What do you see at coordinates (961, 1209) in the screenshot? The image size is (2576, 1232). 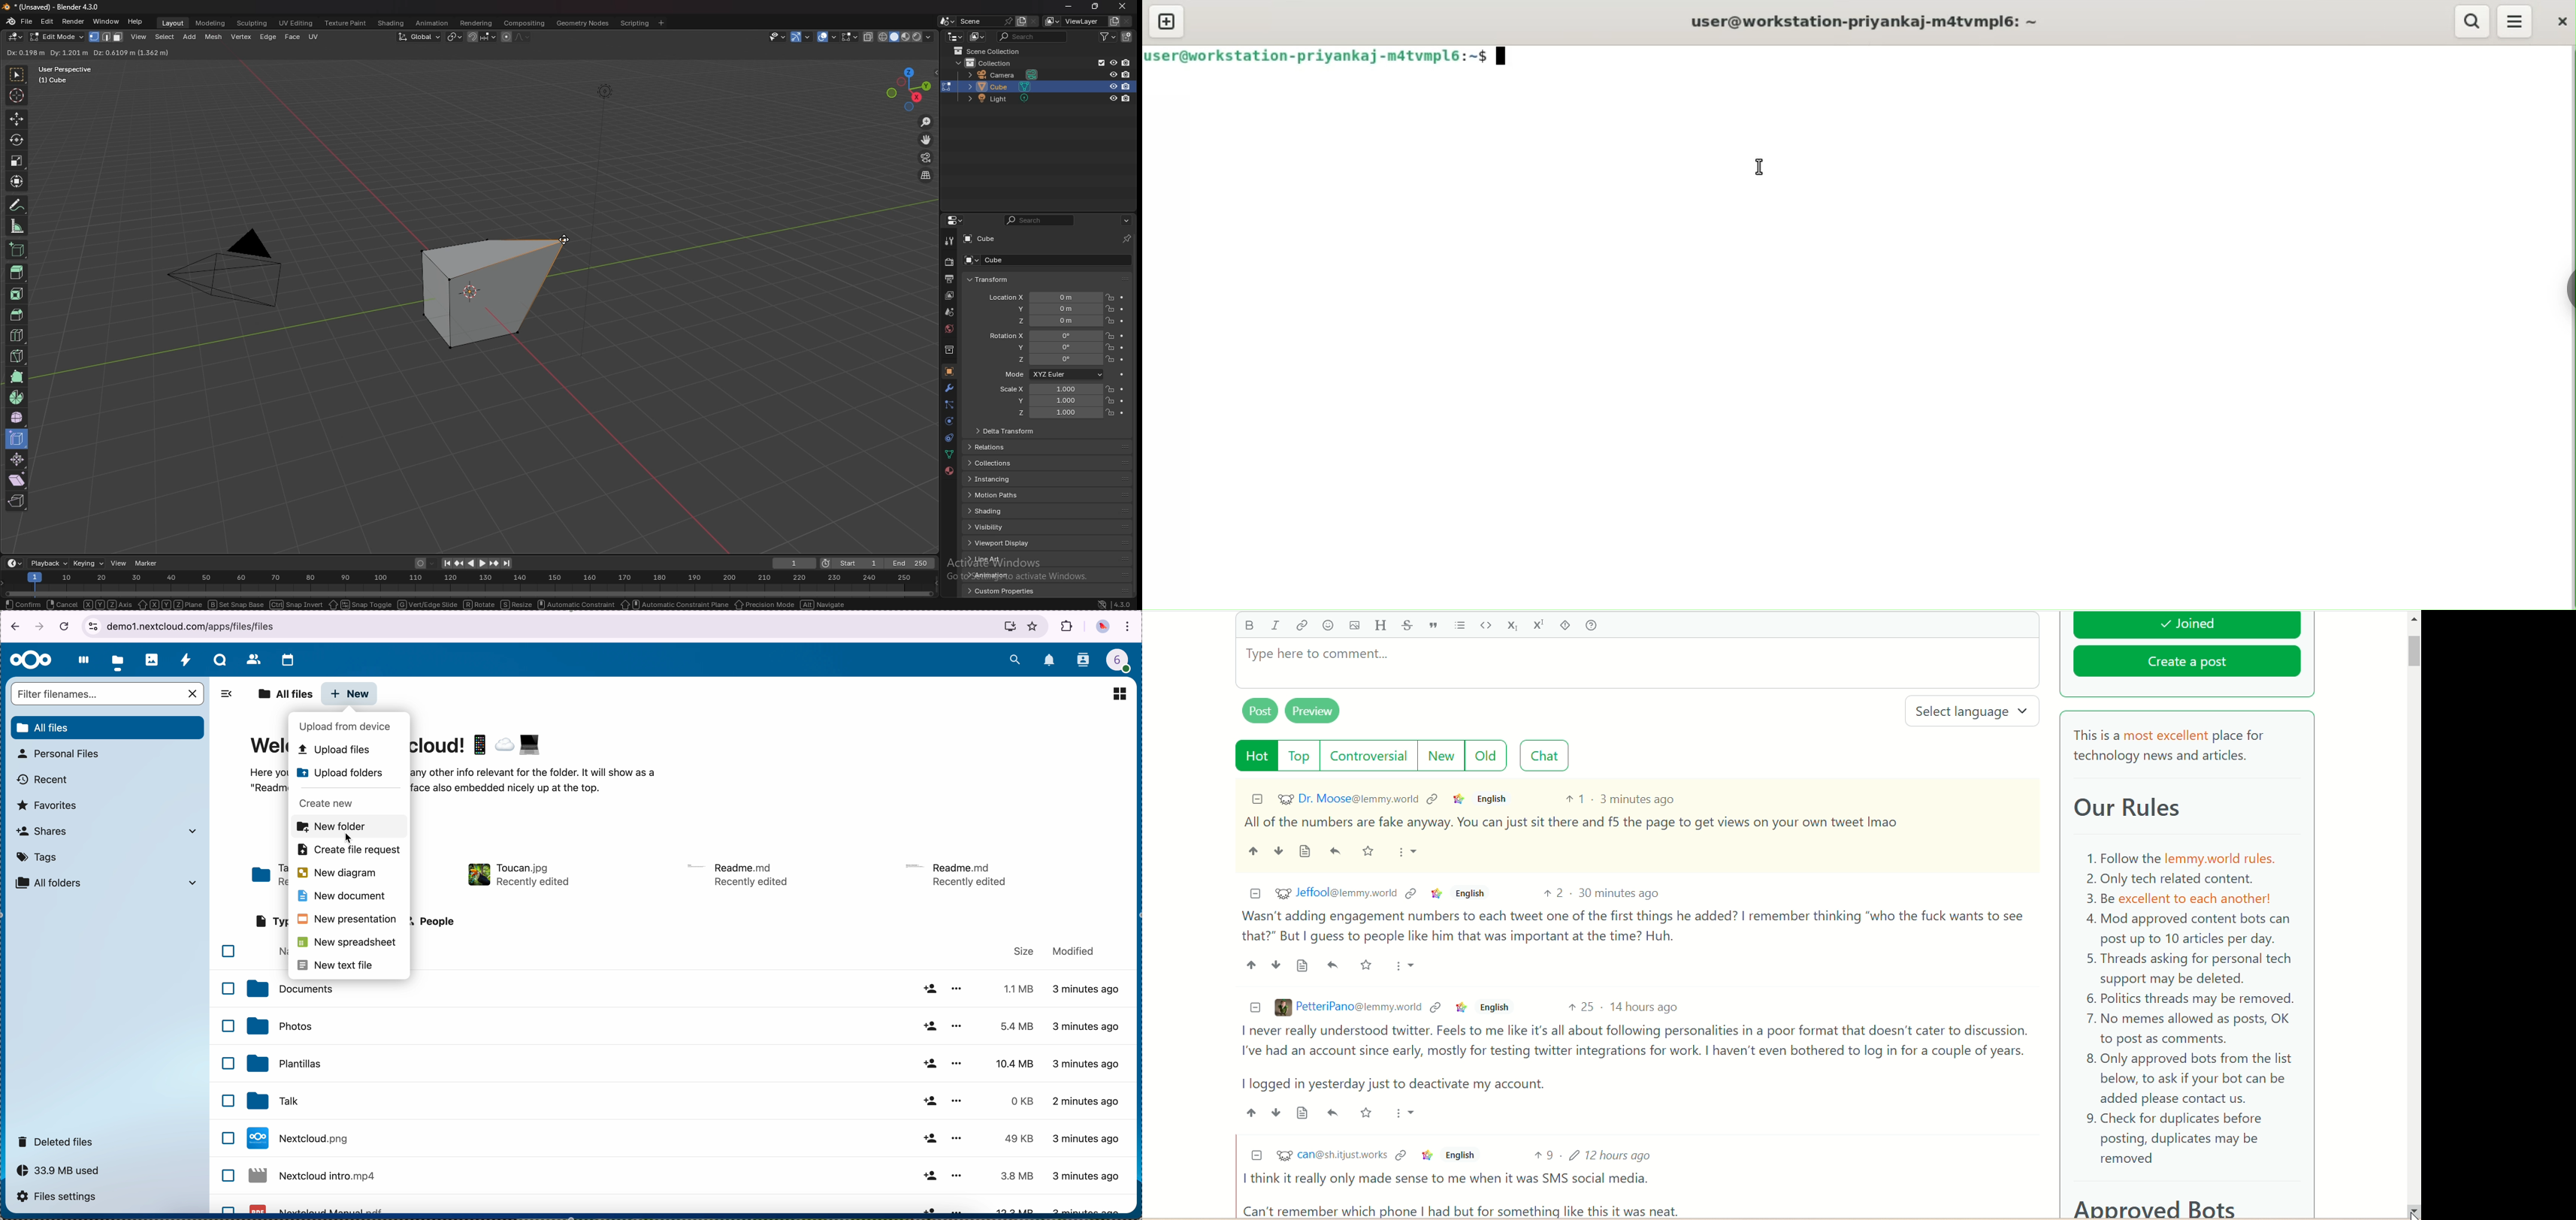 I see `more options` at bounding box center [961, 1209].